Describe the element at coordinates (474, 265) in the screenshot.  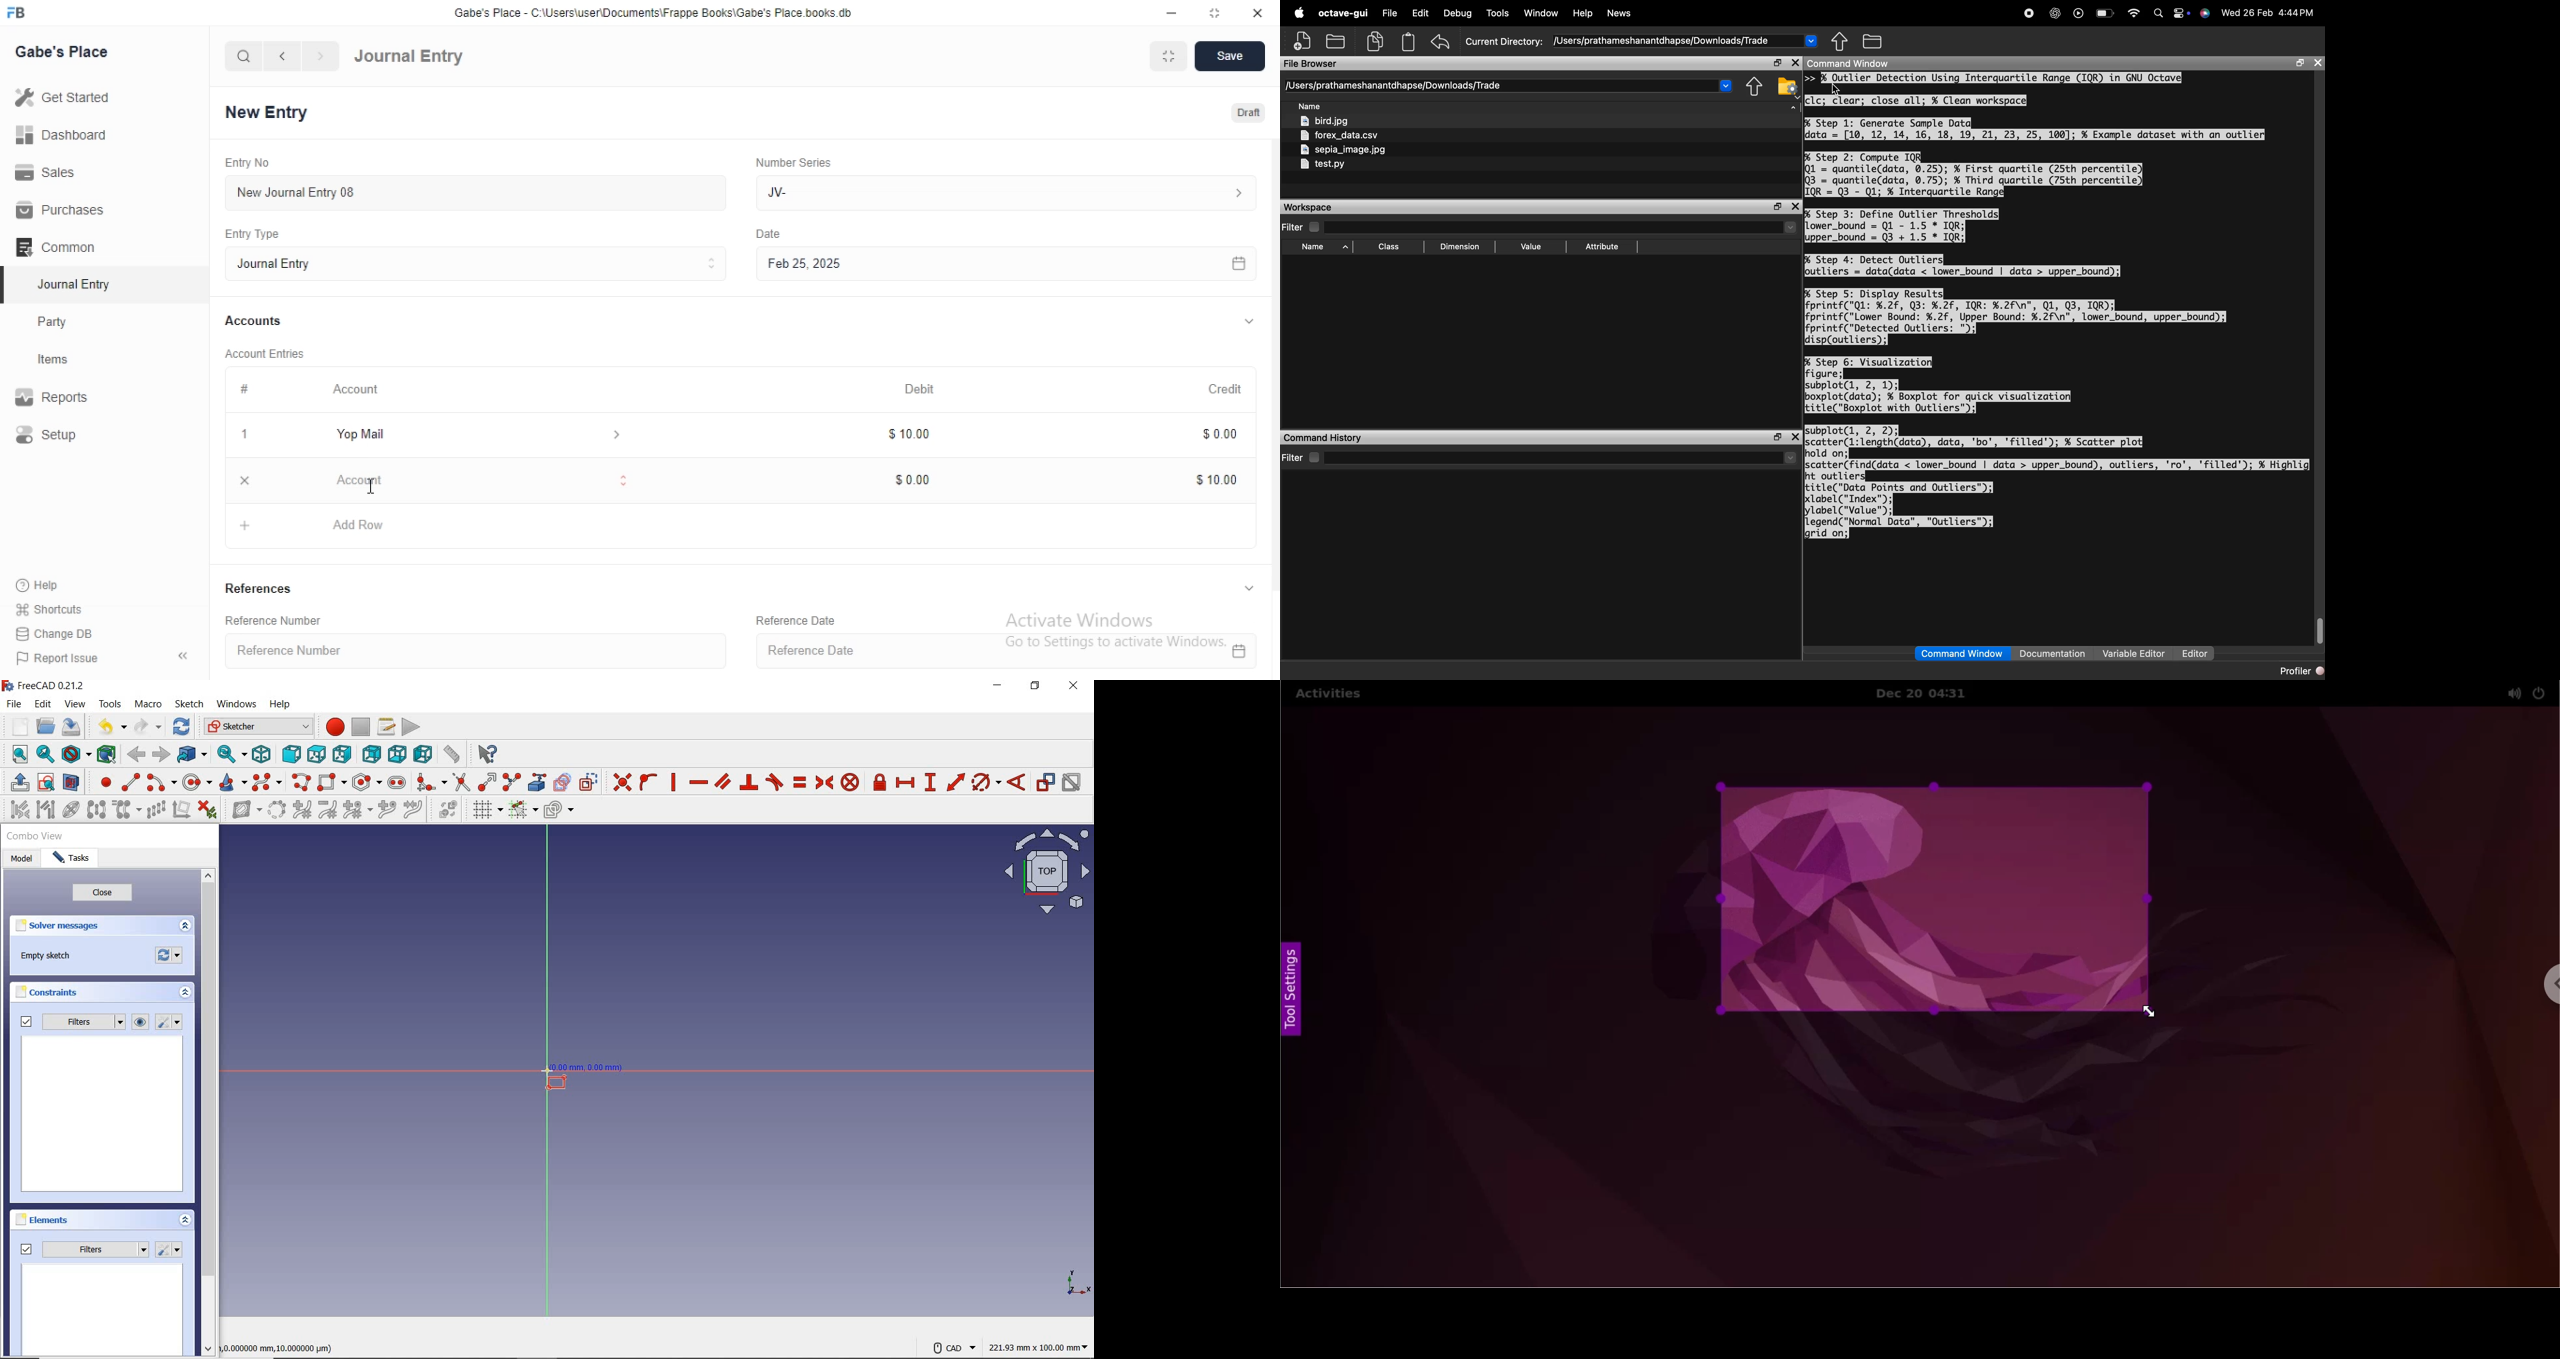
I see `Journal Entry` at that location.